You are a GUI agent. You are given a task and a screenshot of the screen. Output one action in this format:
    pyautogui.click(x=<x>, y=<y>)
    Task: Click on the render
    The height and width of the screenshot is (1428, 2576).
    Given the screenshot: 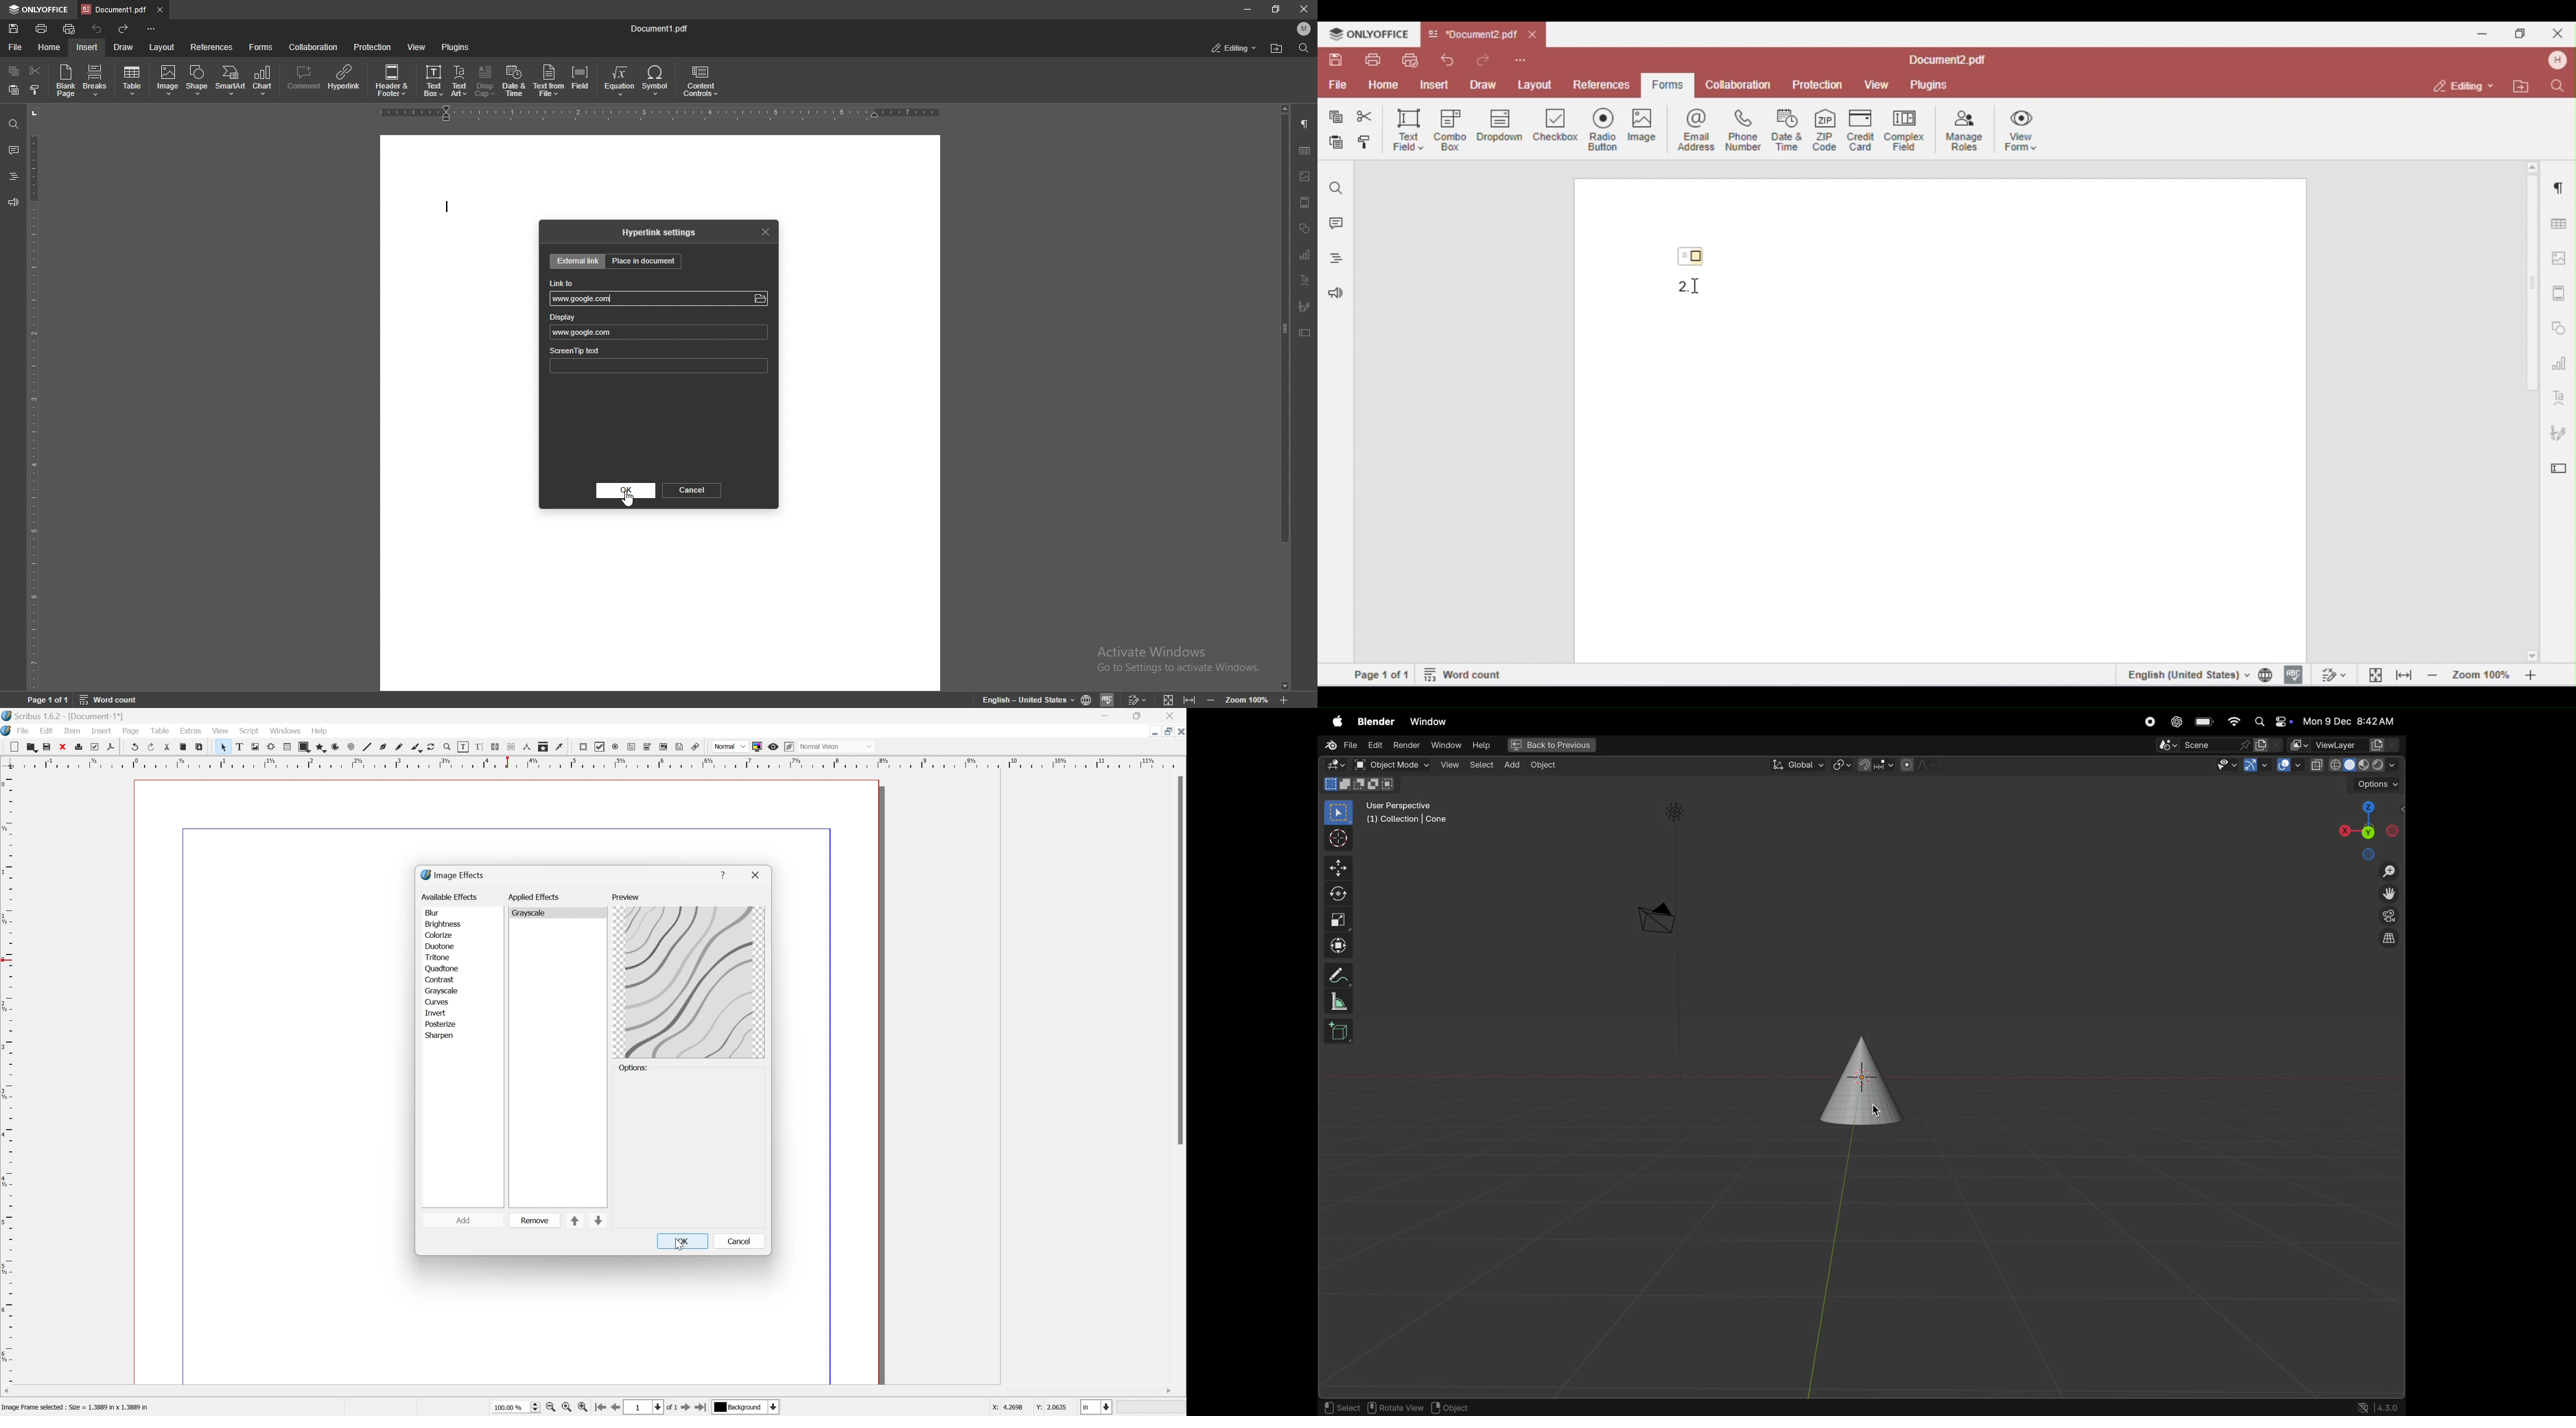 What is the action you would take?
    pyautogui.click(x=1406, y=745)
    